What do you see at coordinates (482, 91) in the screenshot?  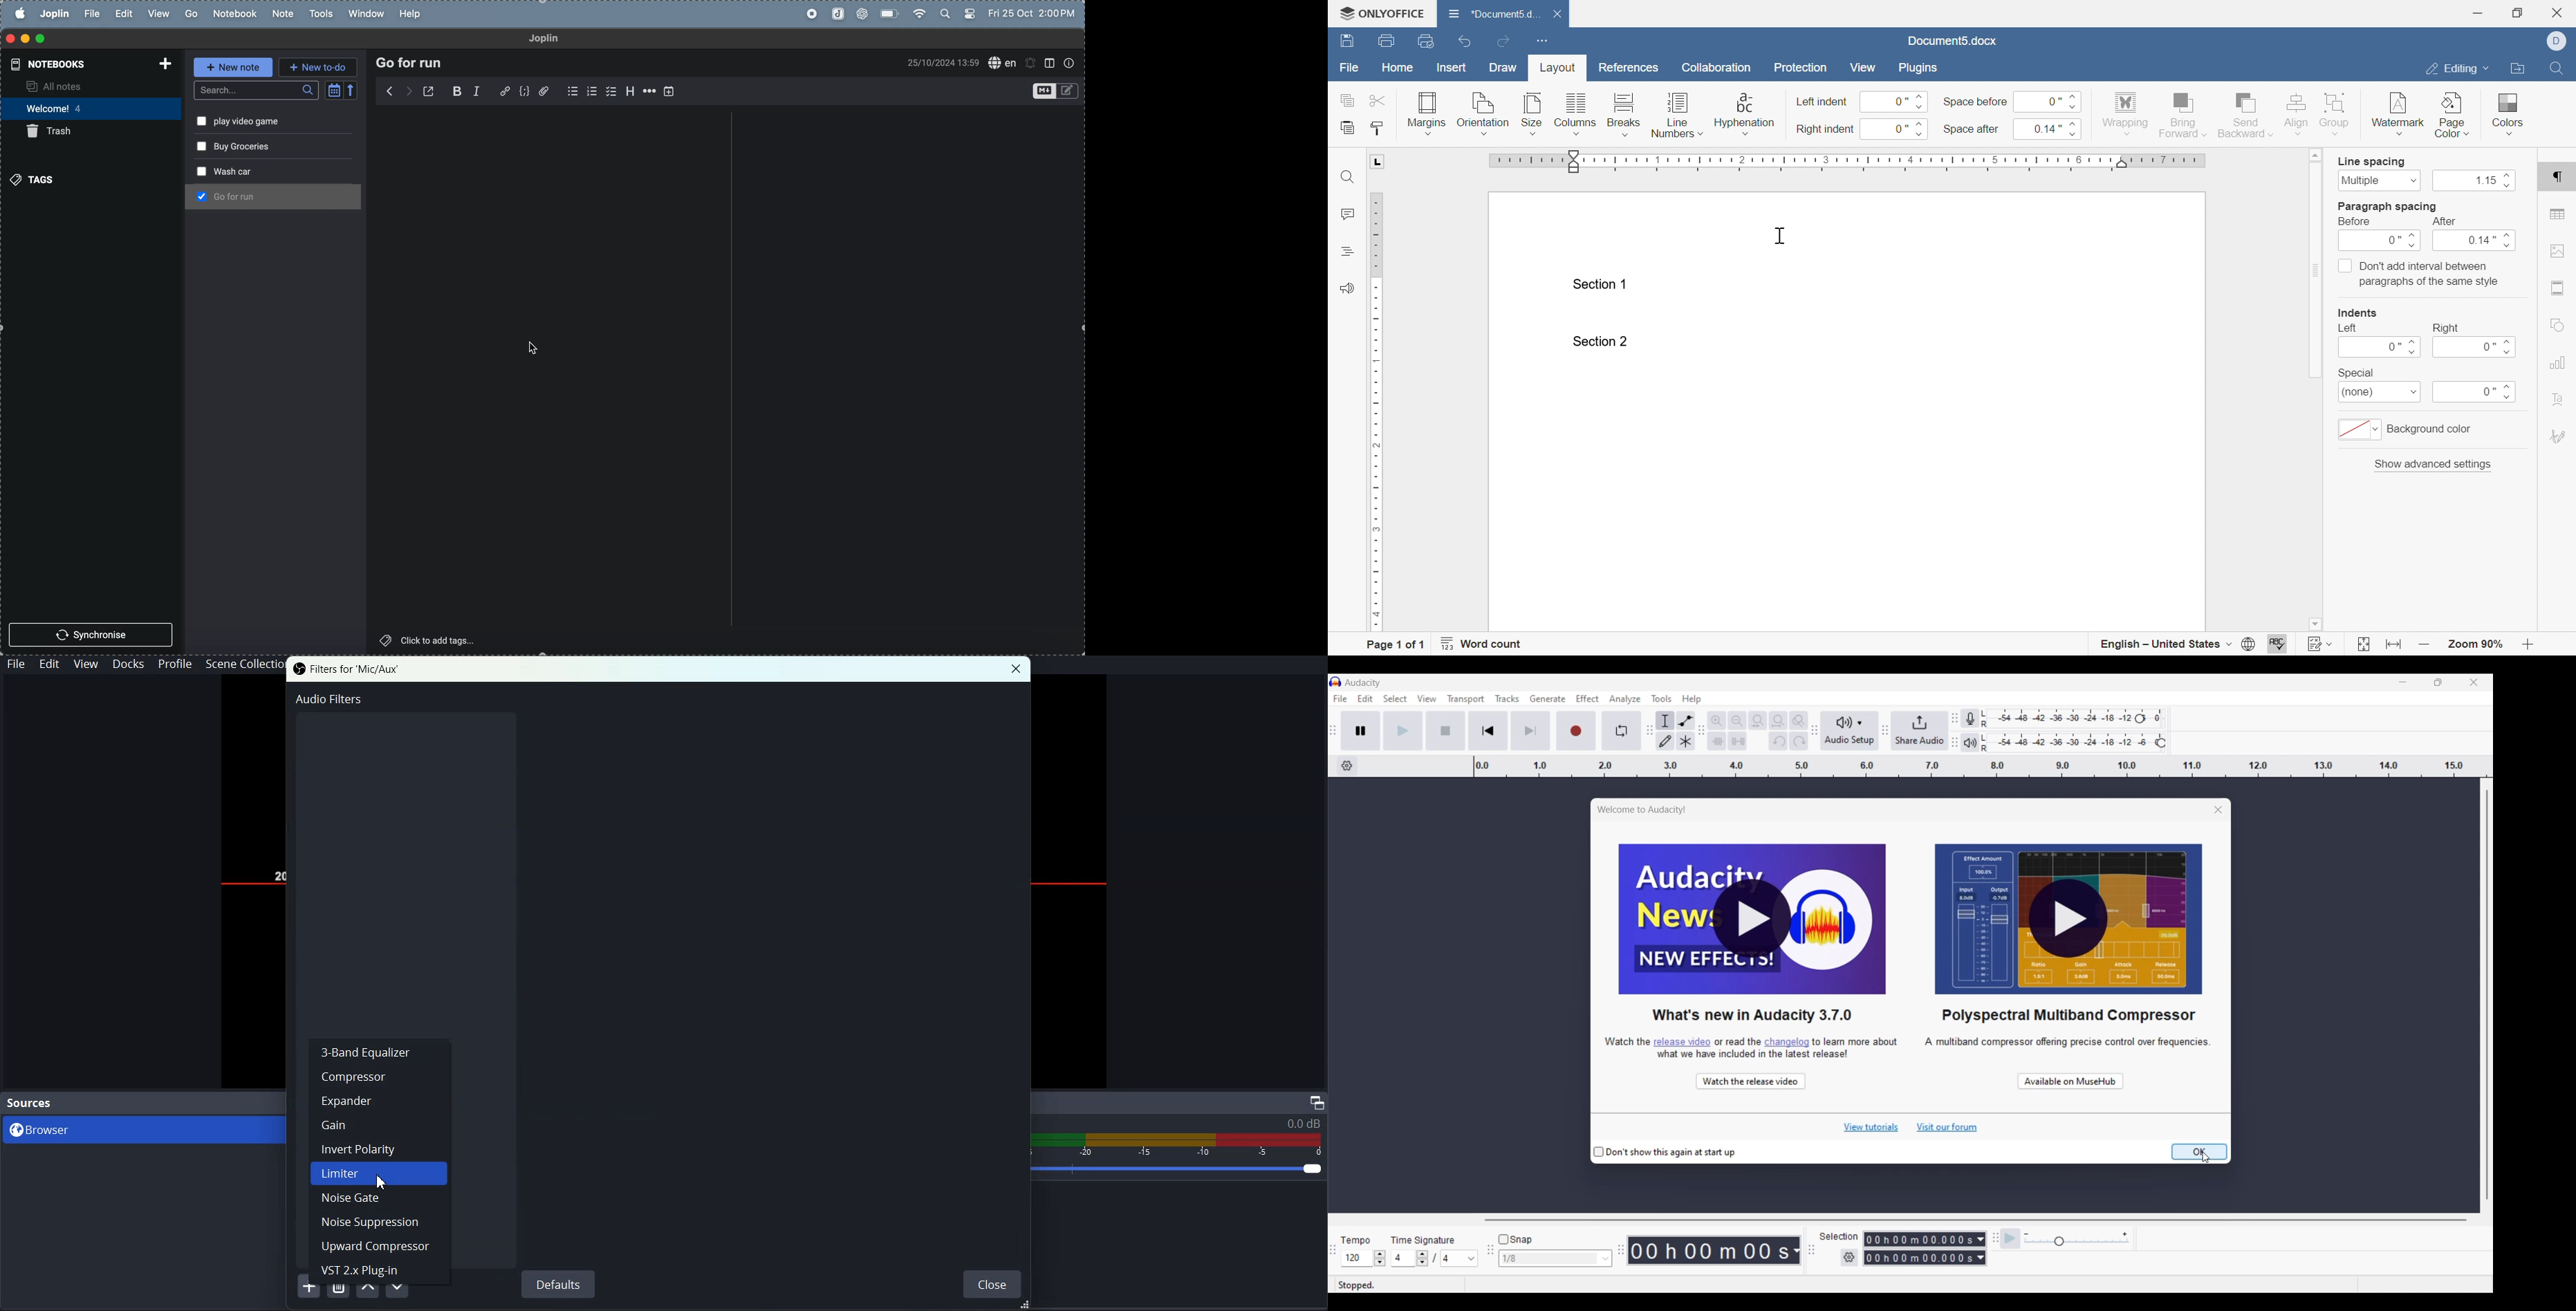 I see `itallic` at bounding box center [482, 91].